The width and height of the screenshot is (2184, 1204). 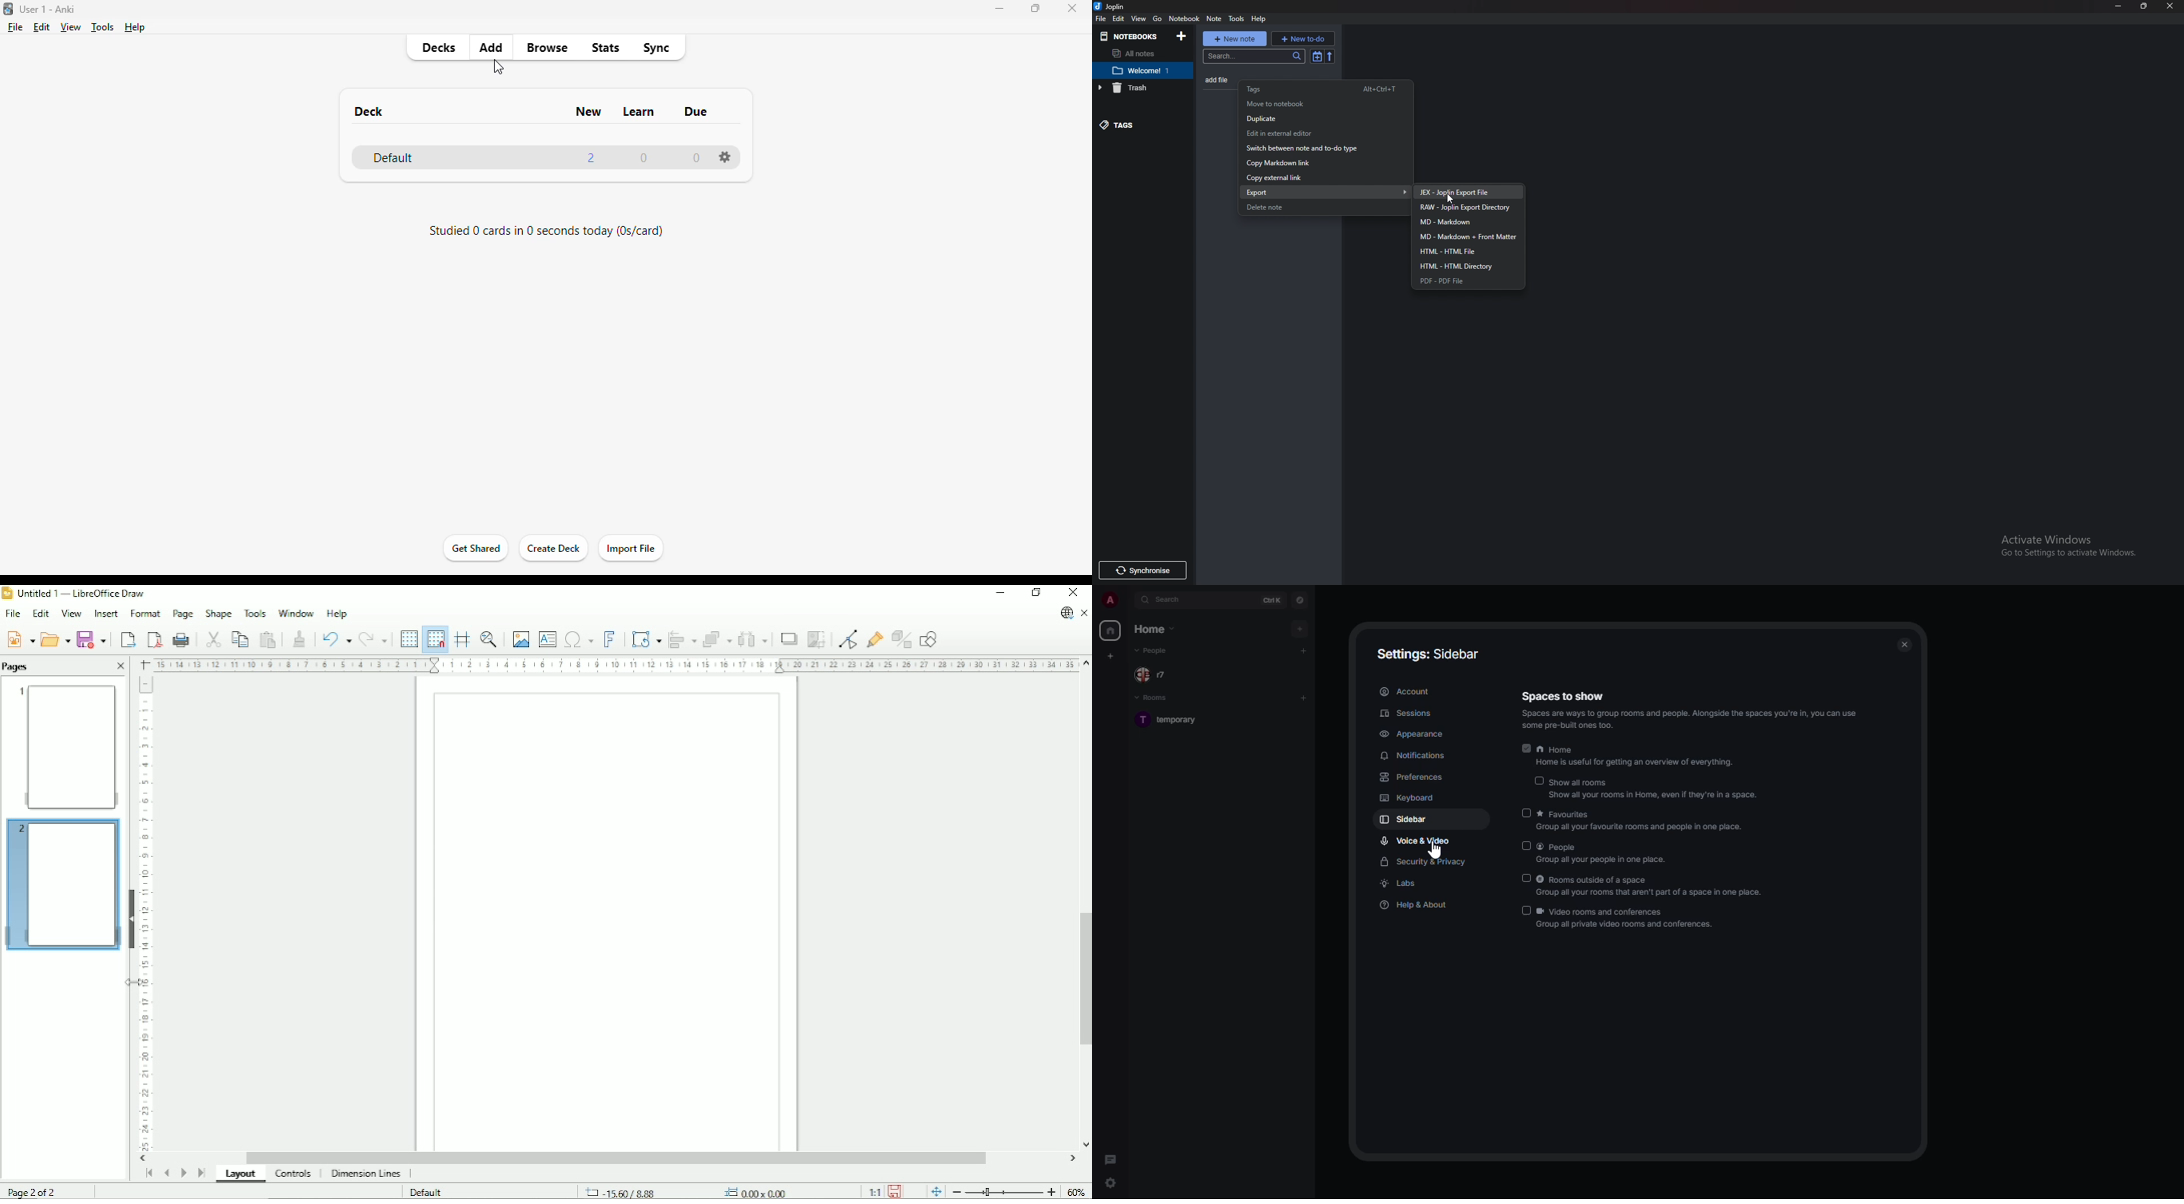 What do you see at coordinates (55, 638) in the screenshot?
I see `Open` at bounding box center [55, 638].